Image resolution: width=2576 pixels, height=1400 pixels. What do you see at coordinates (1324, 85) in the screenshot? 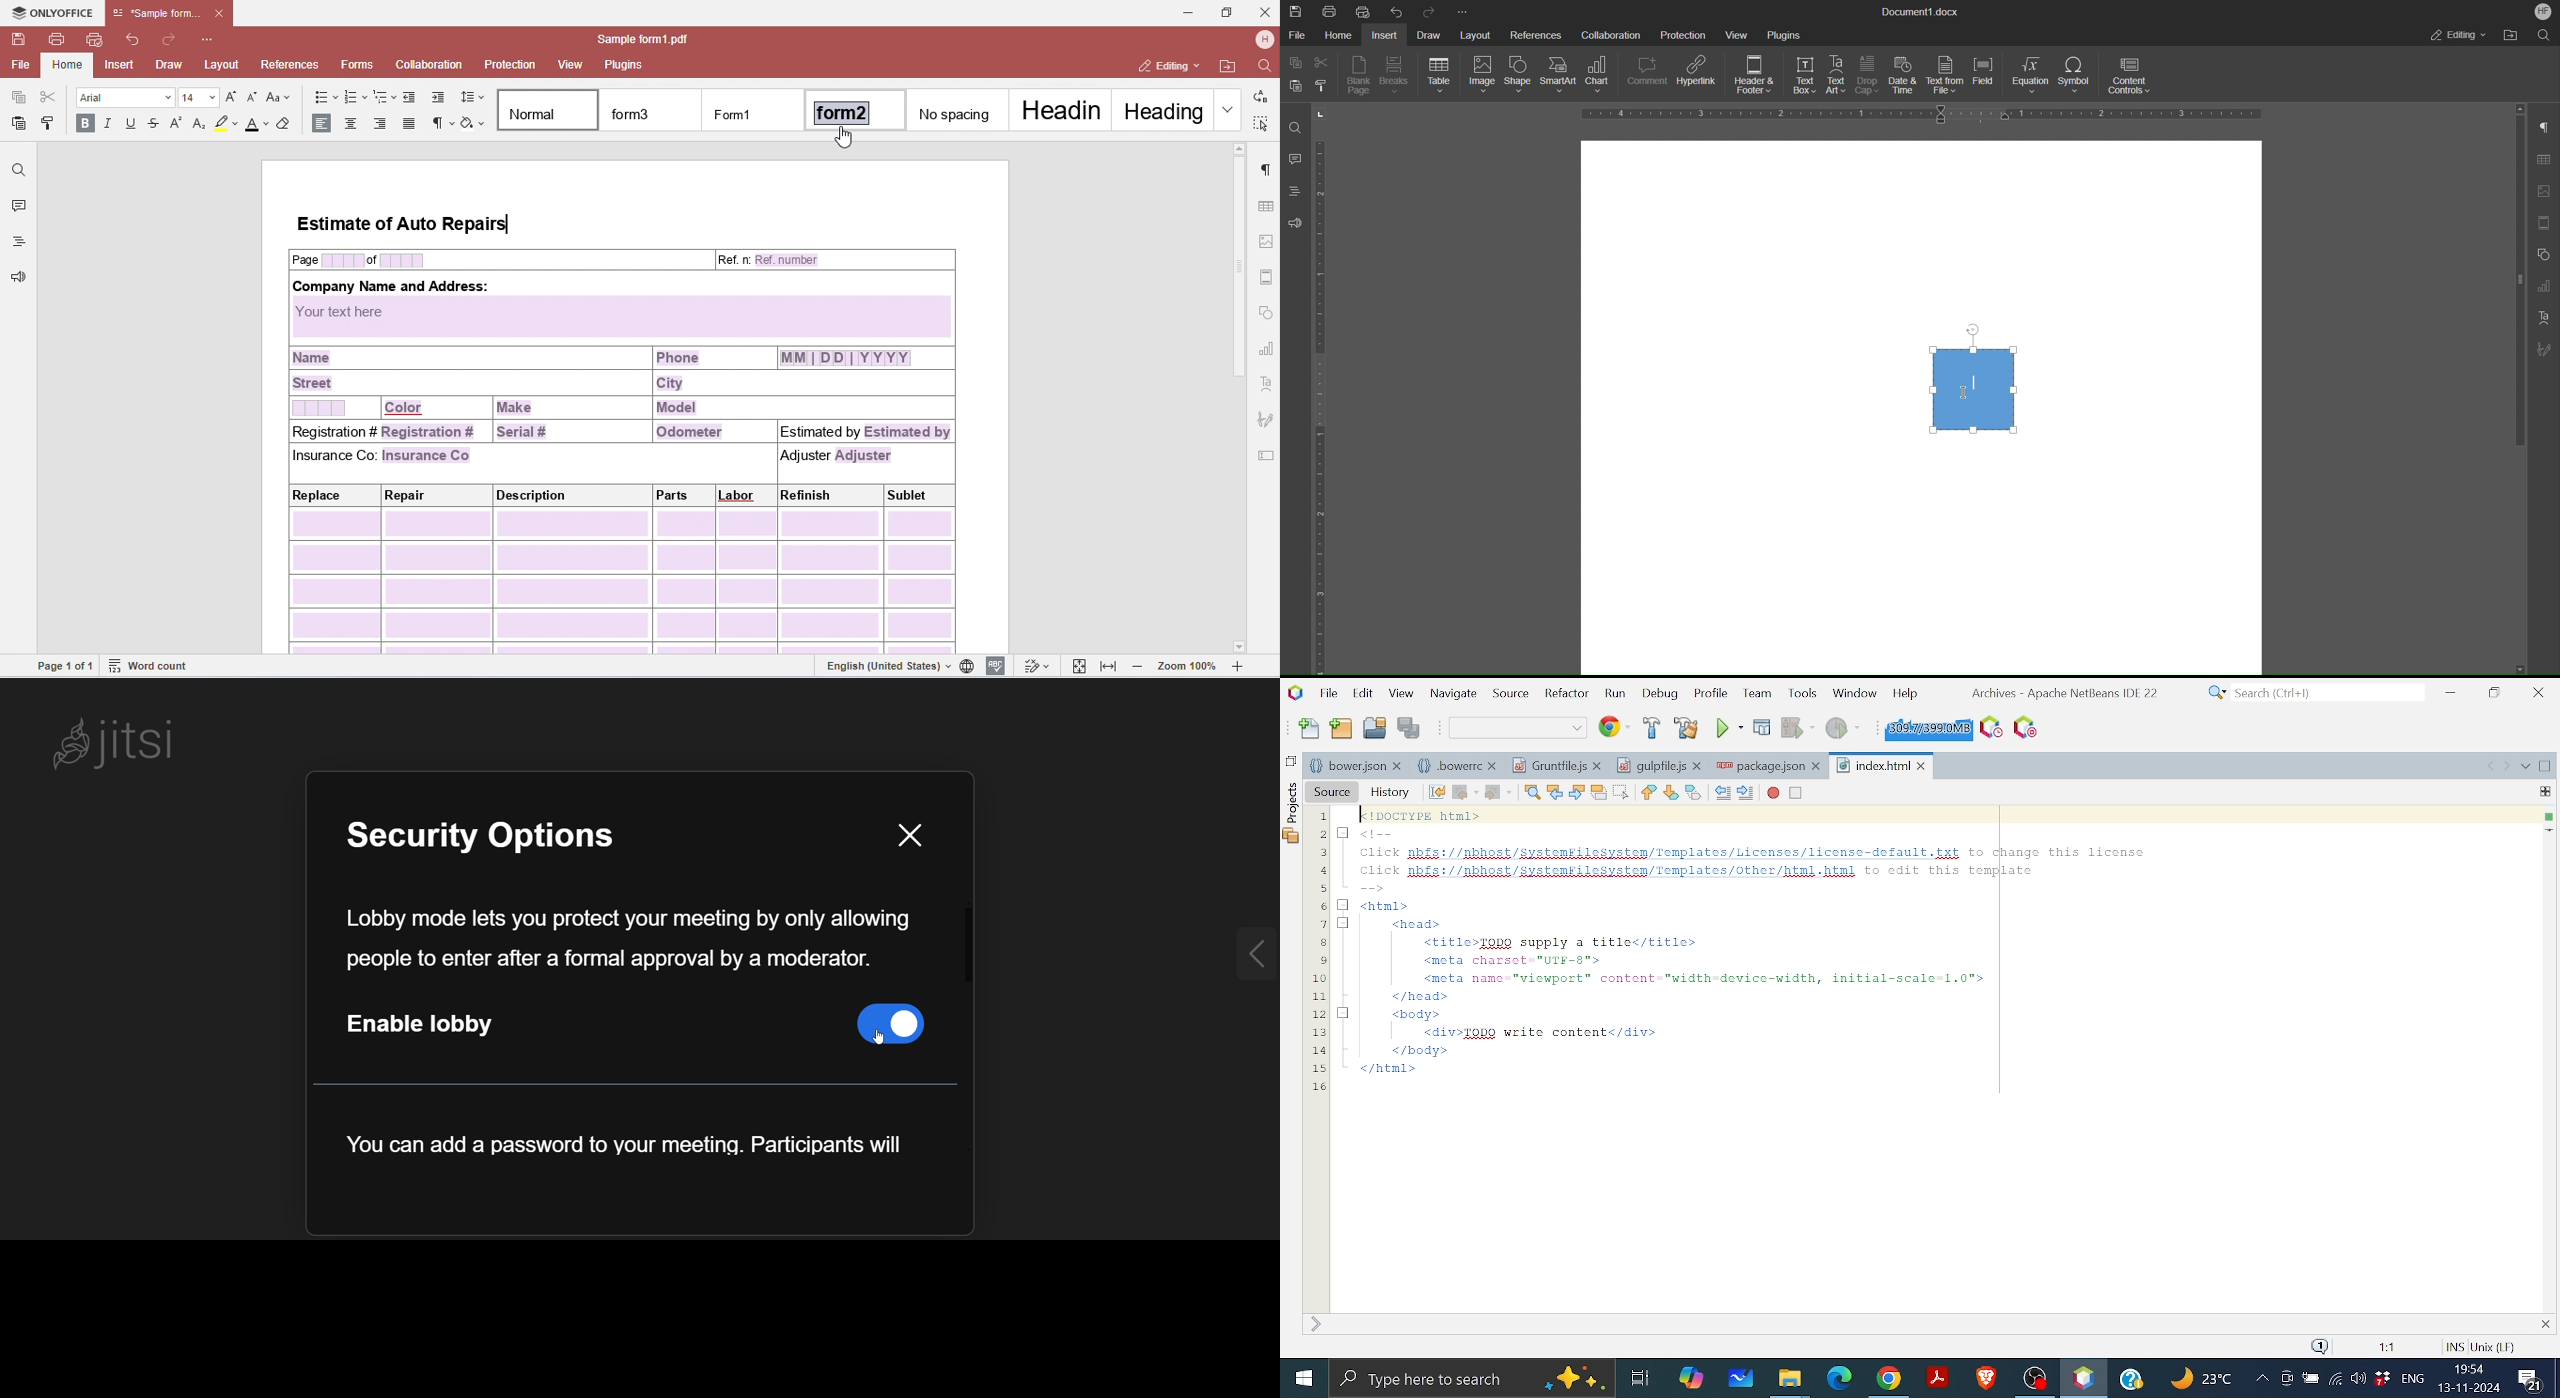
I see `Copy Style` at bounding box center [1324, 85].